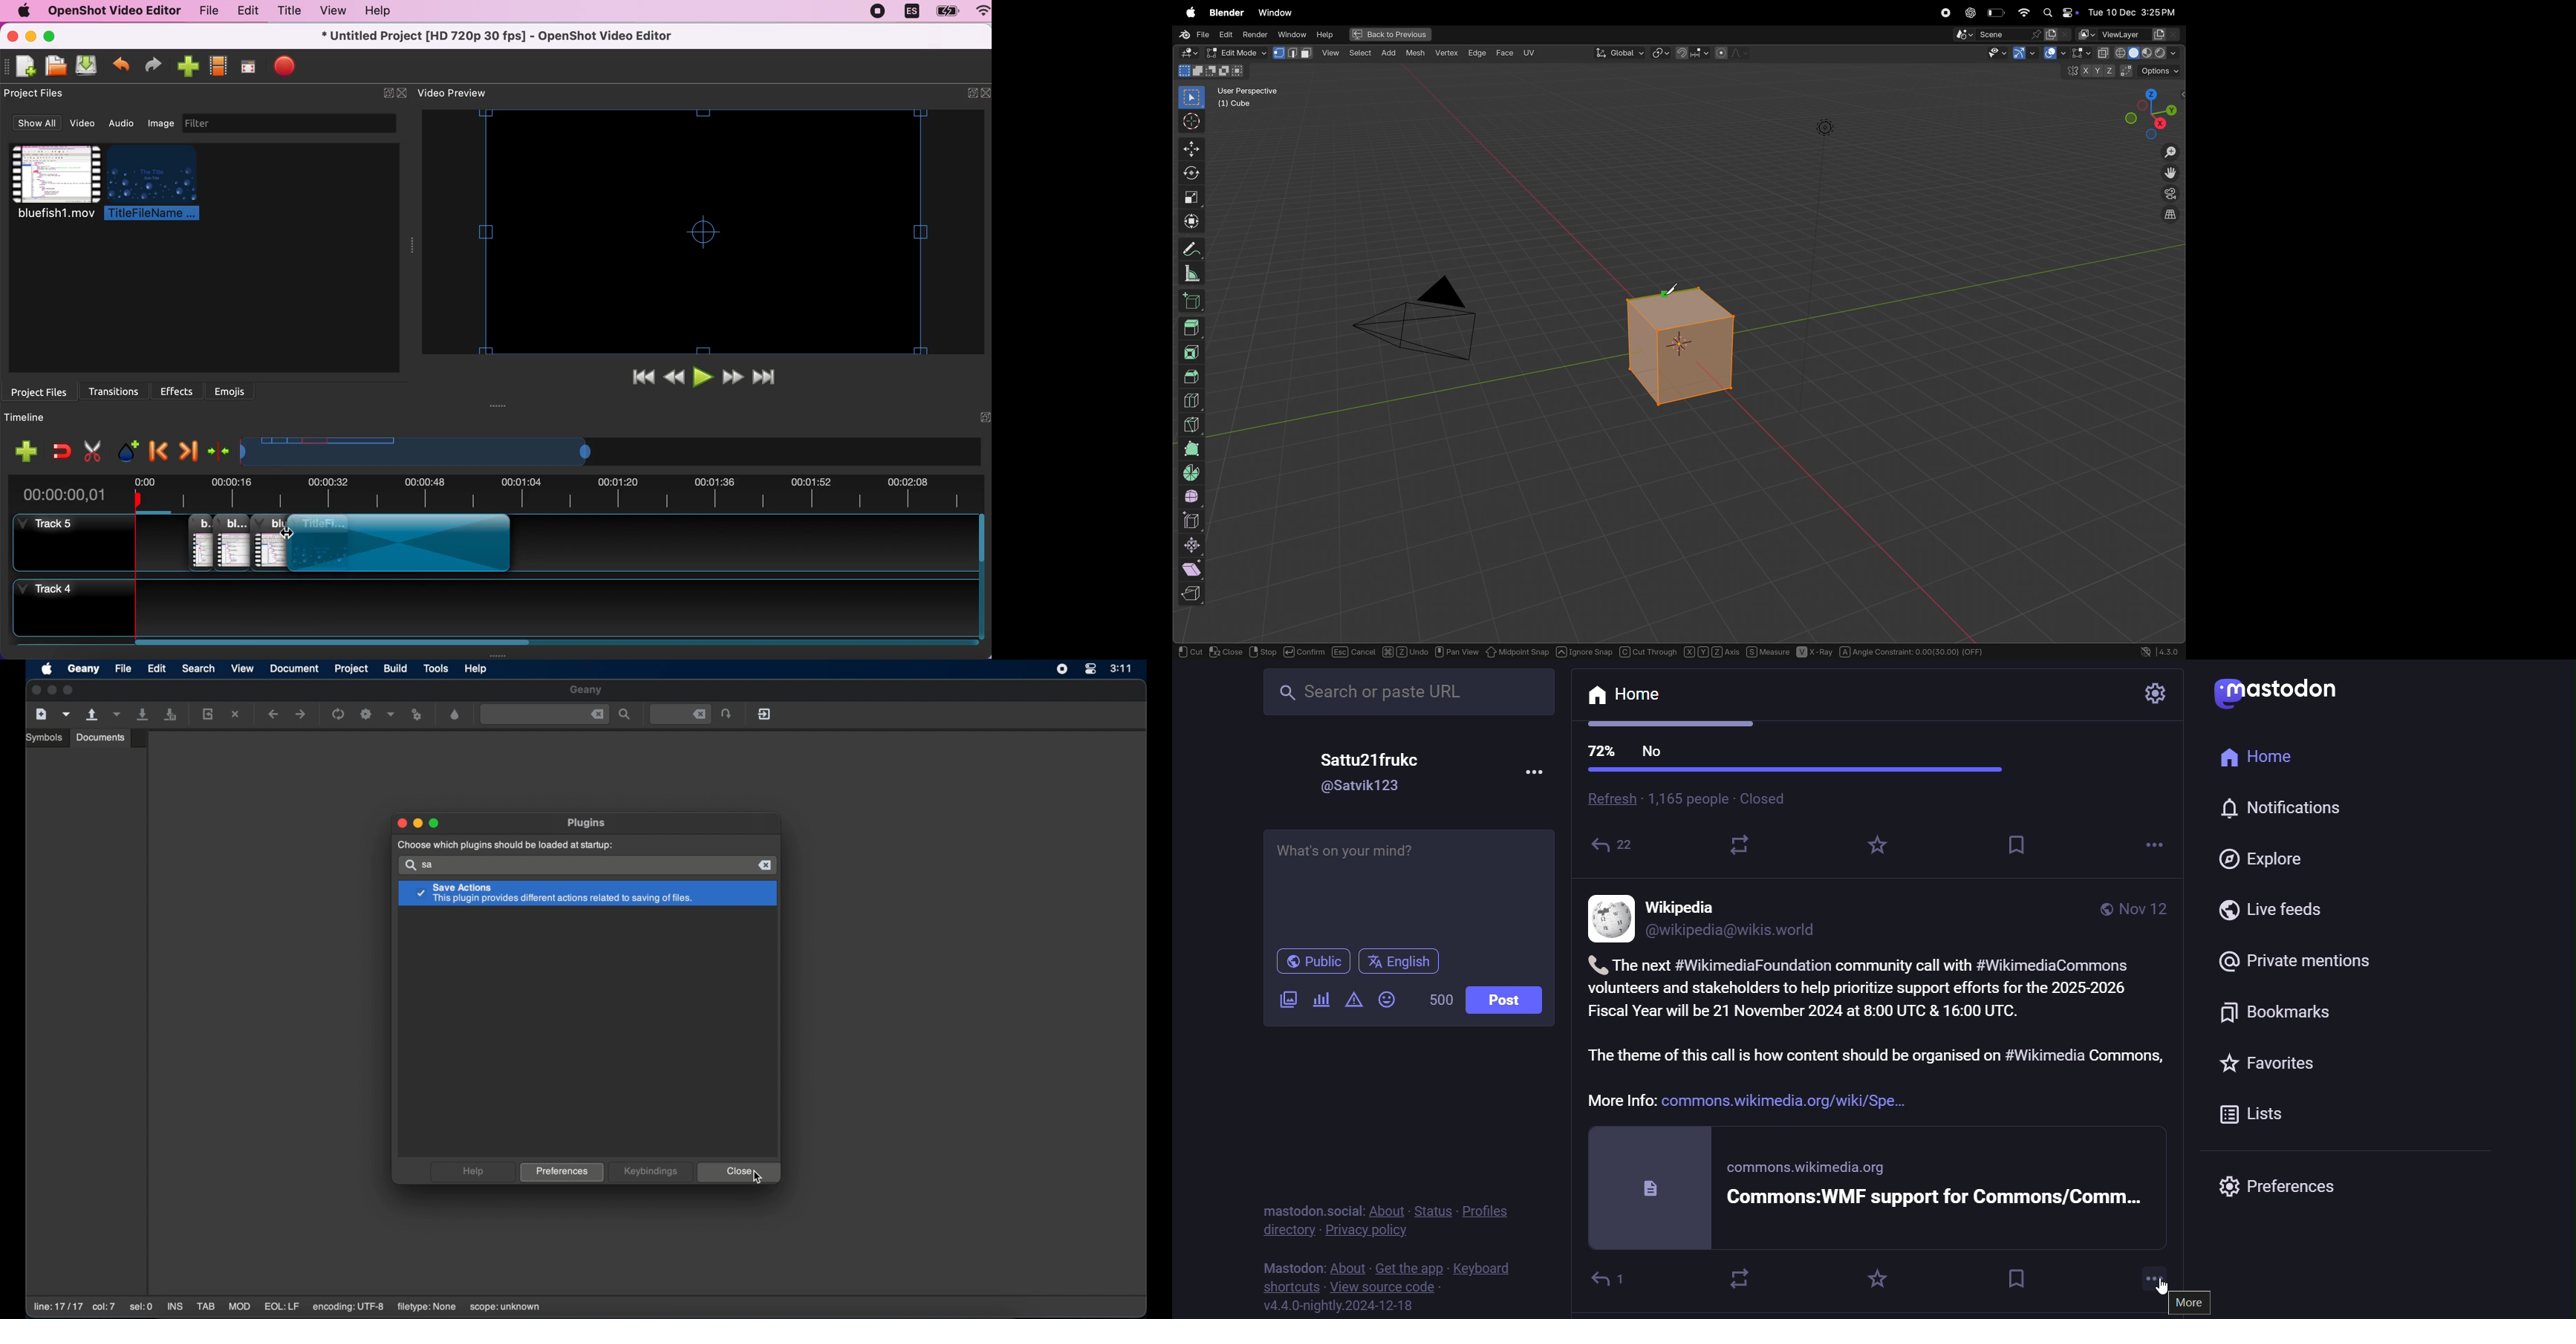  What do you see at coordinates (1593, 963) in the screenshot?
I see `call logo` at bounding box center [1593, 963].